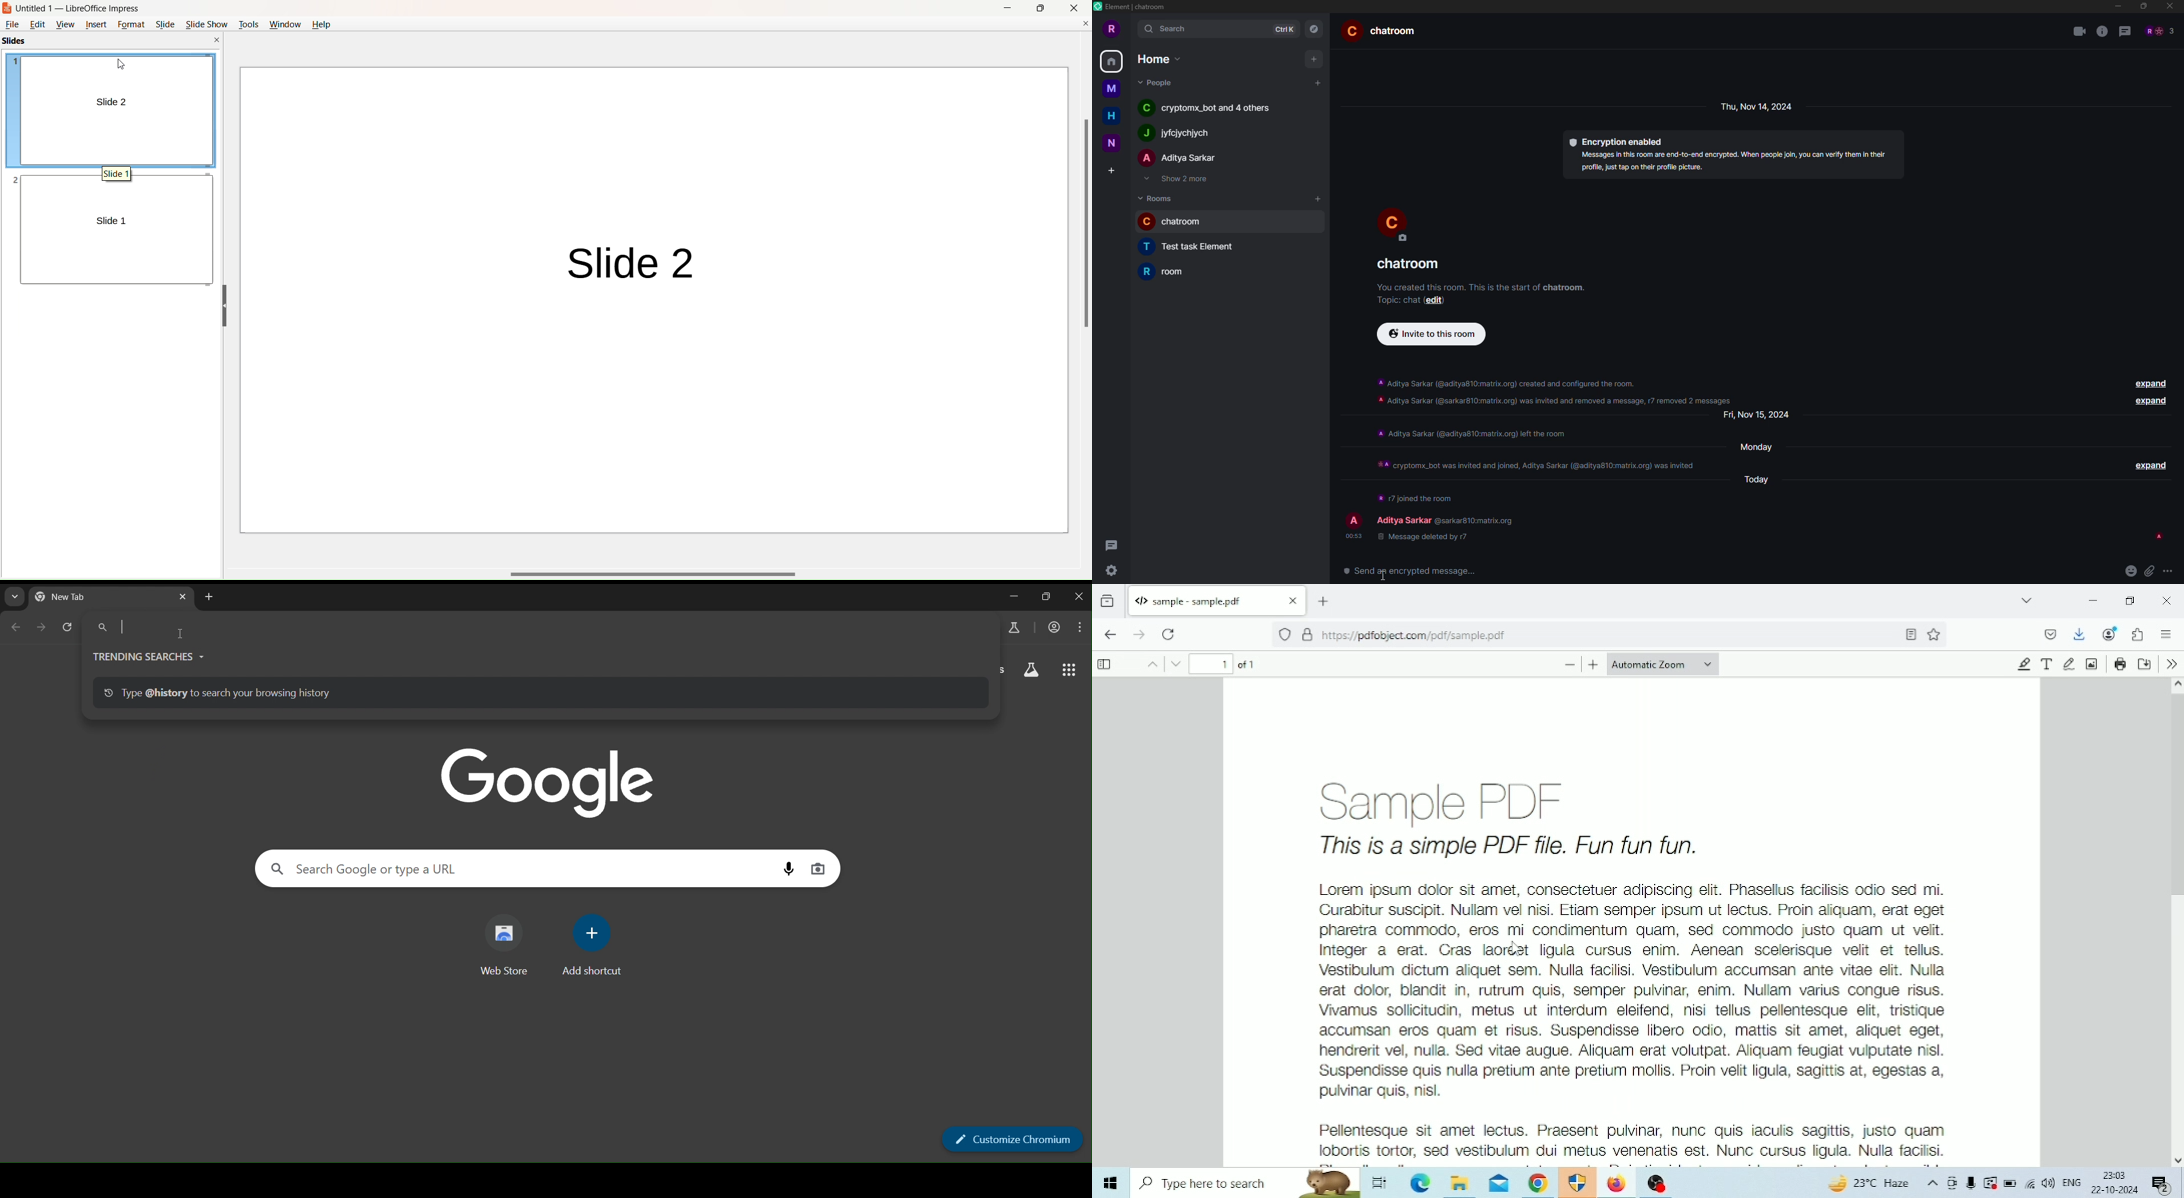 The height and width of the screenshot is (1204, 2184). What do you see at coordinates (790, 869) in the screenshot?
I see `voice search` at bounding box center [790, 869].